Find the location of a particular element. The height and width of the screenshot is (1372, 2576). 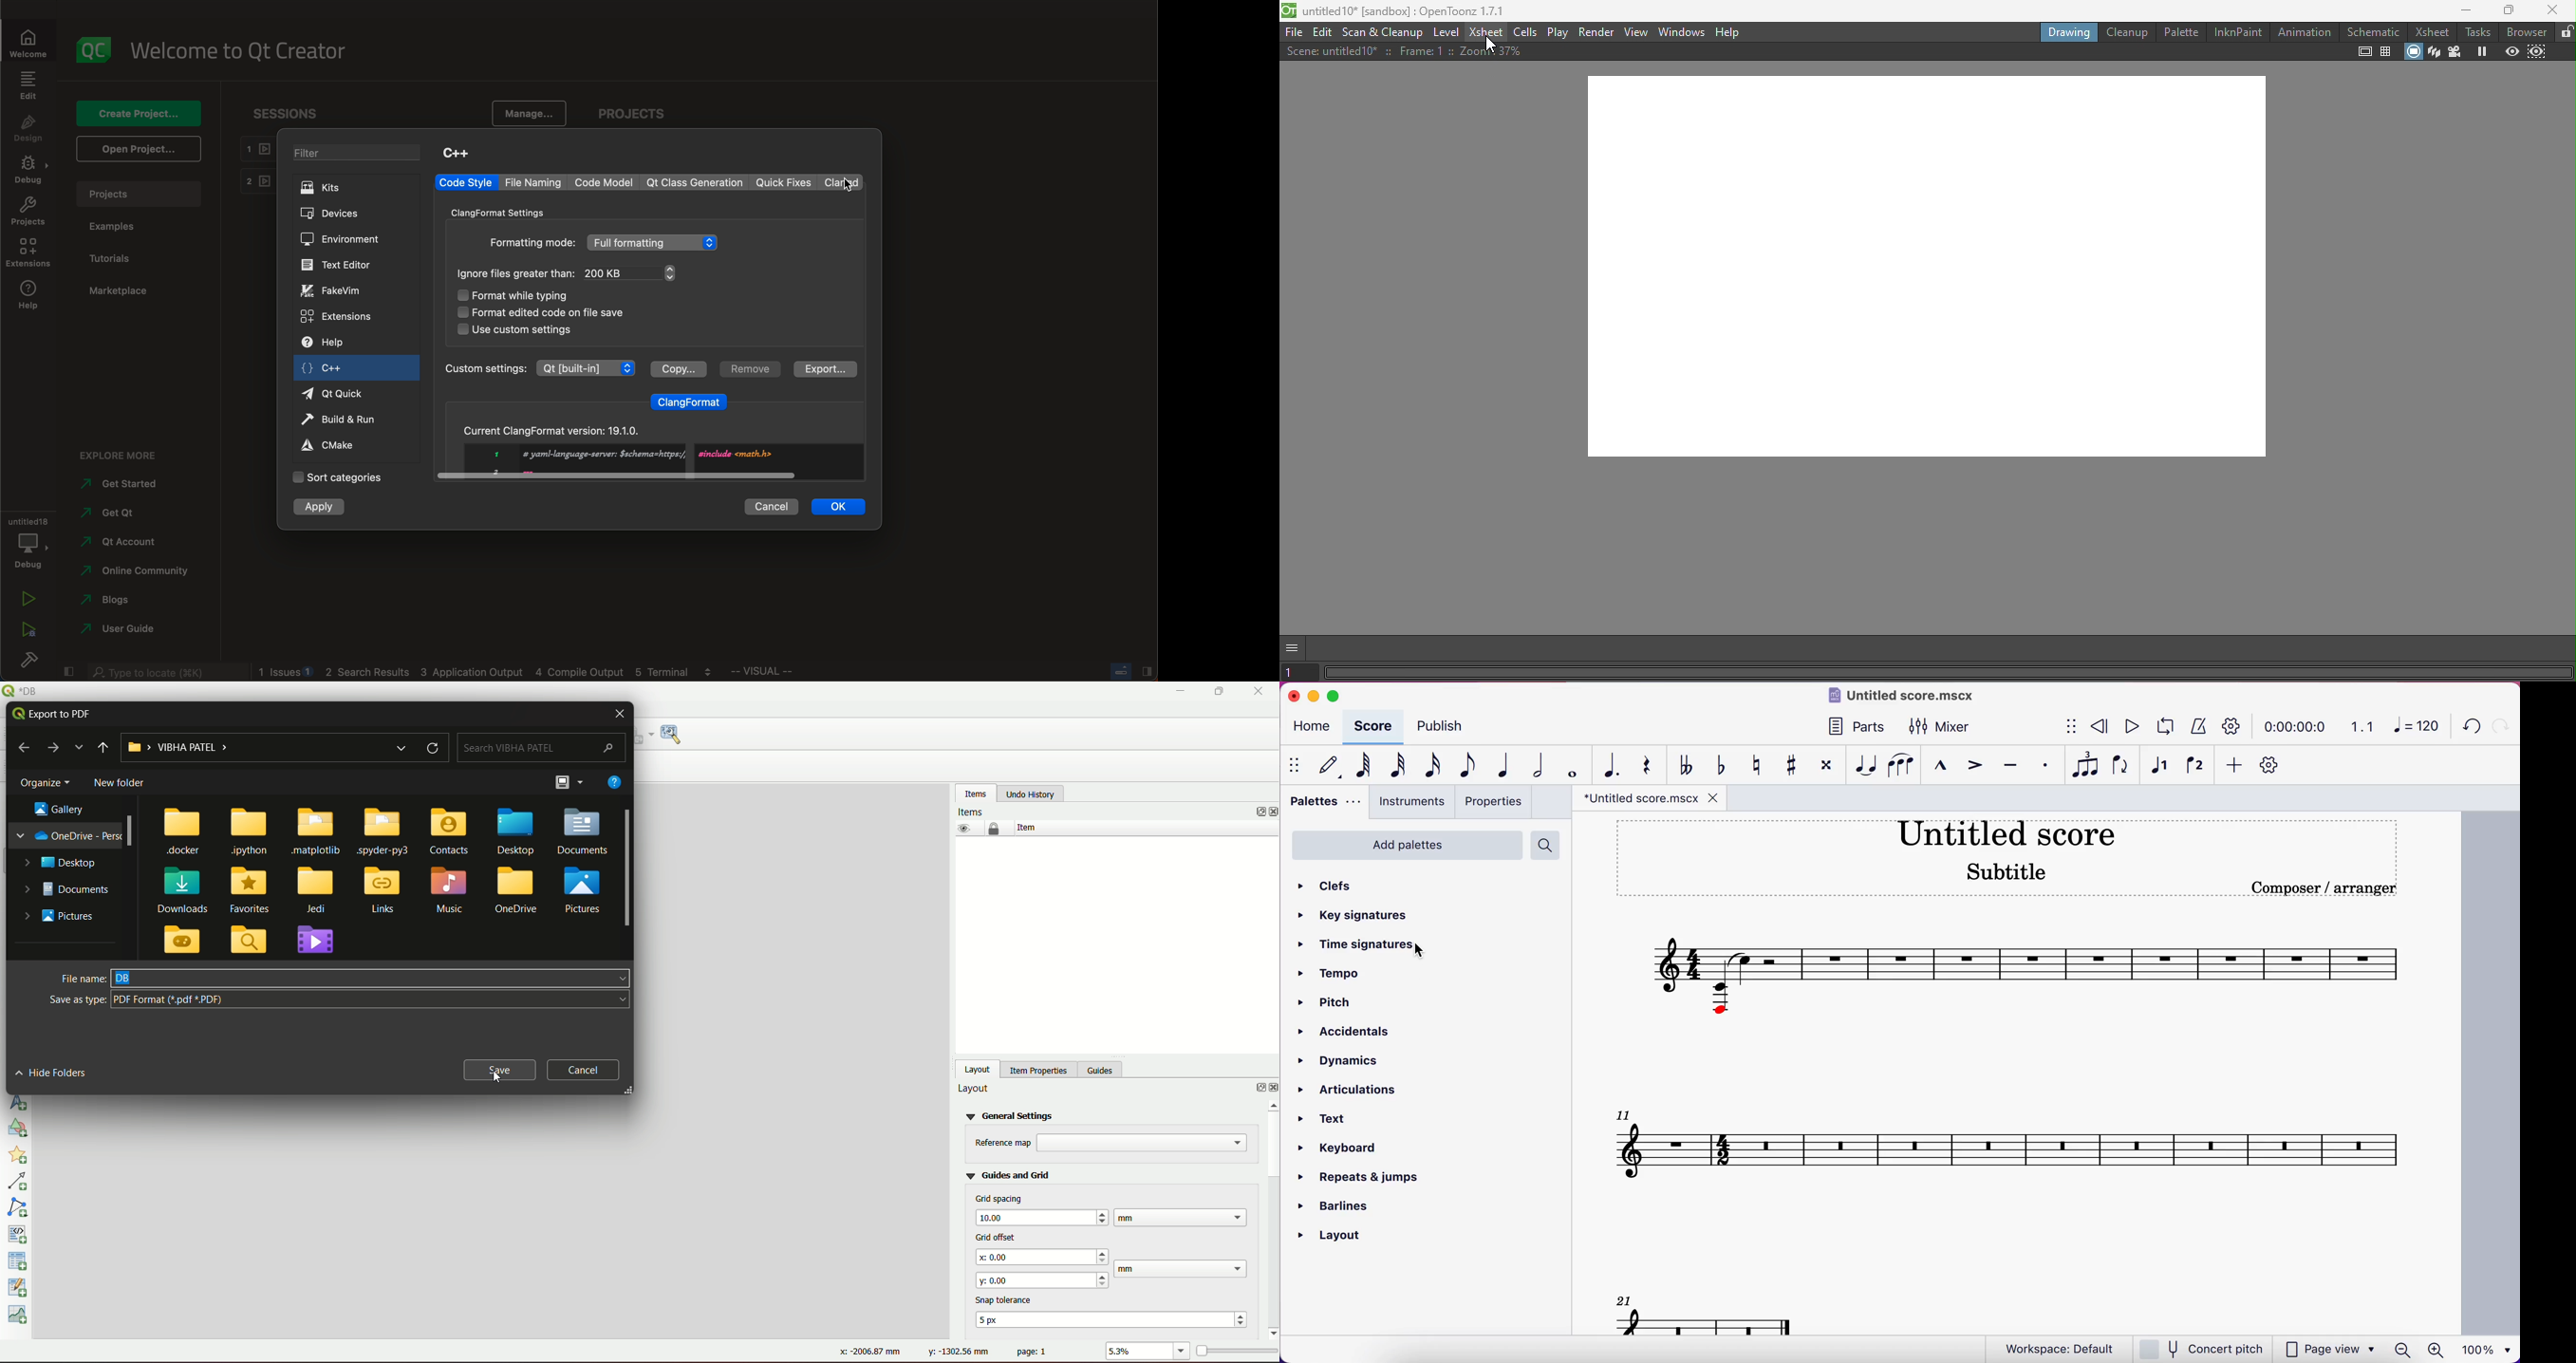

untitled score.mscx is located at coordinates (1651, 799).